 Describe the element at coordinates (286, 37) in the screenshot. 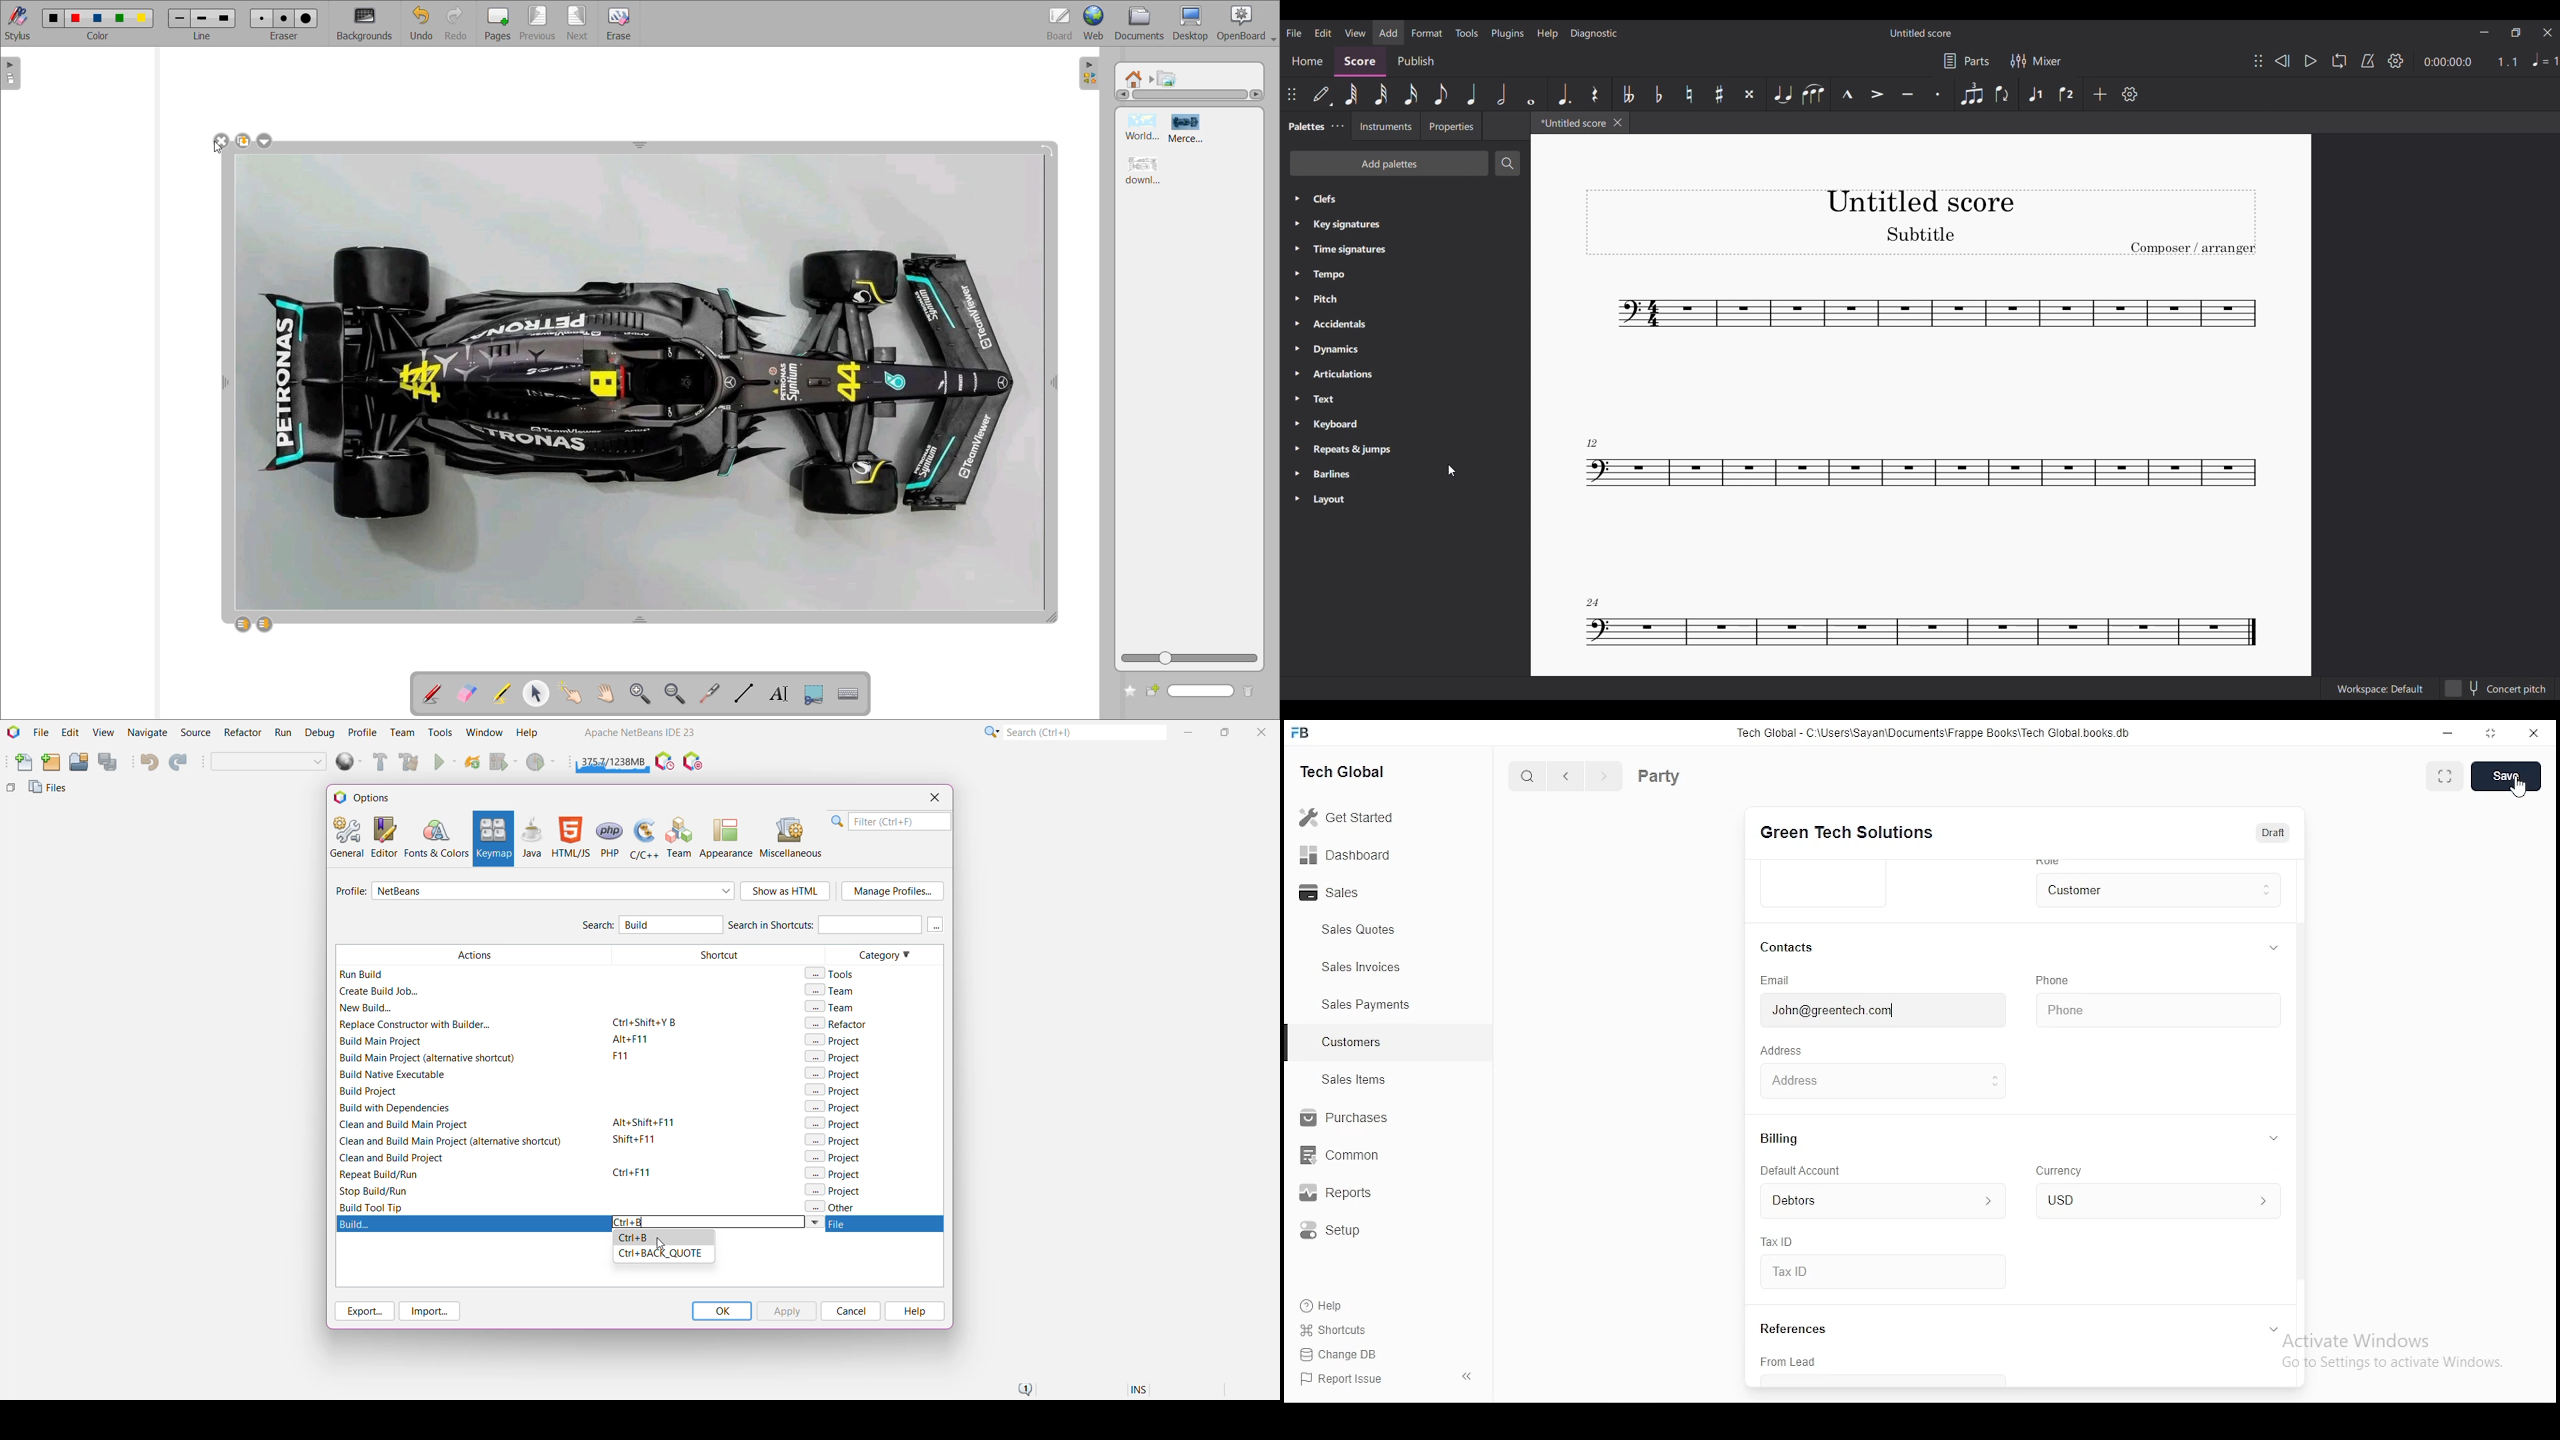

I see `eraser` at that location.